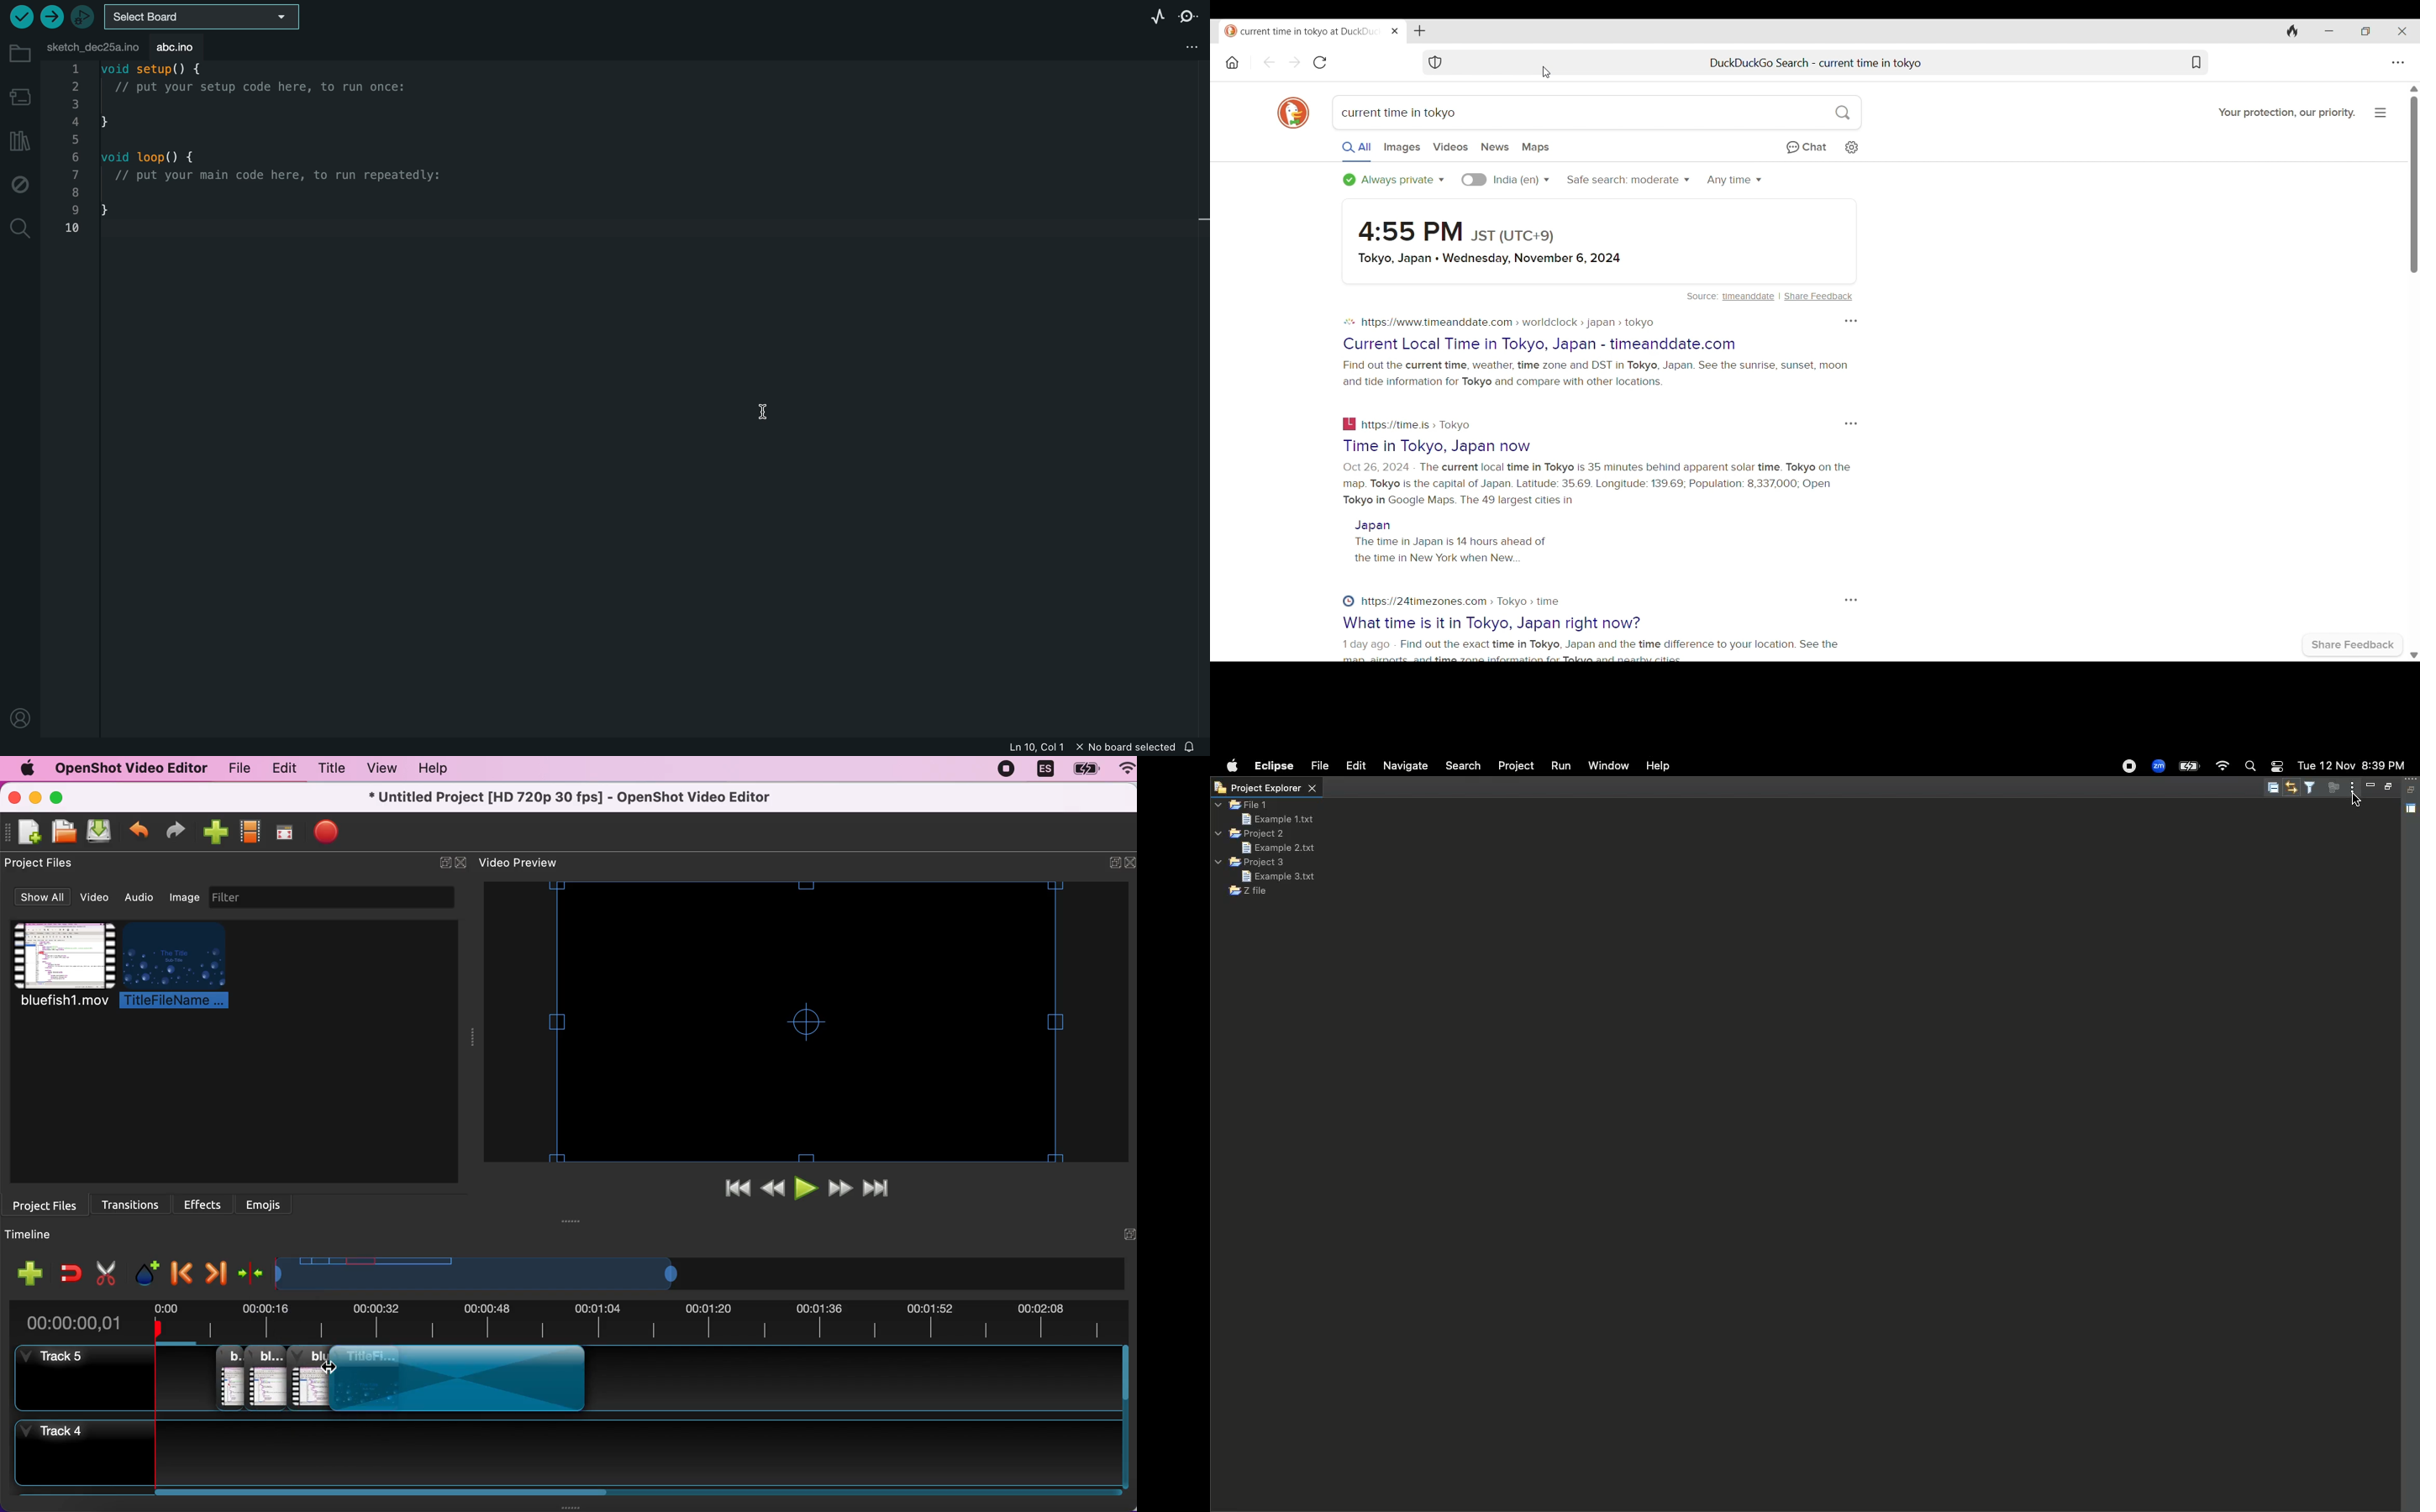 This screenshot has width=2436, height=1512. Describe the element at coordinates (71, 1273) in the screenshot. I see `enable snapping` at that location.